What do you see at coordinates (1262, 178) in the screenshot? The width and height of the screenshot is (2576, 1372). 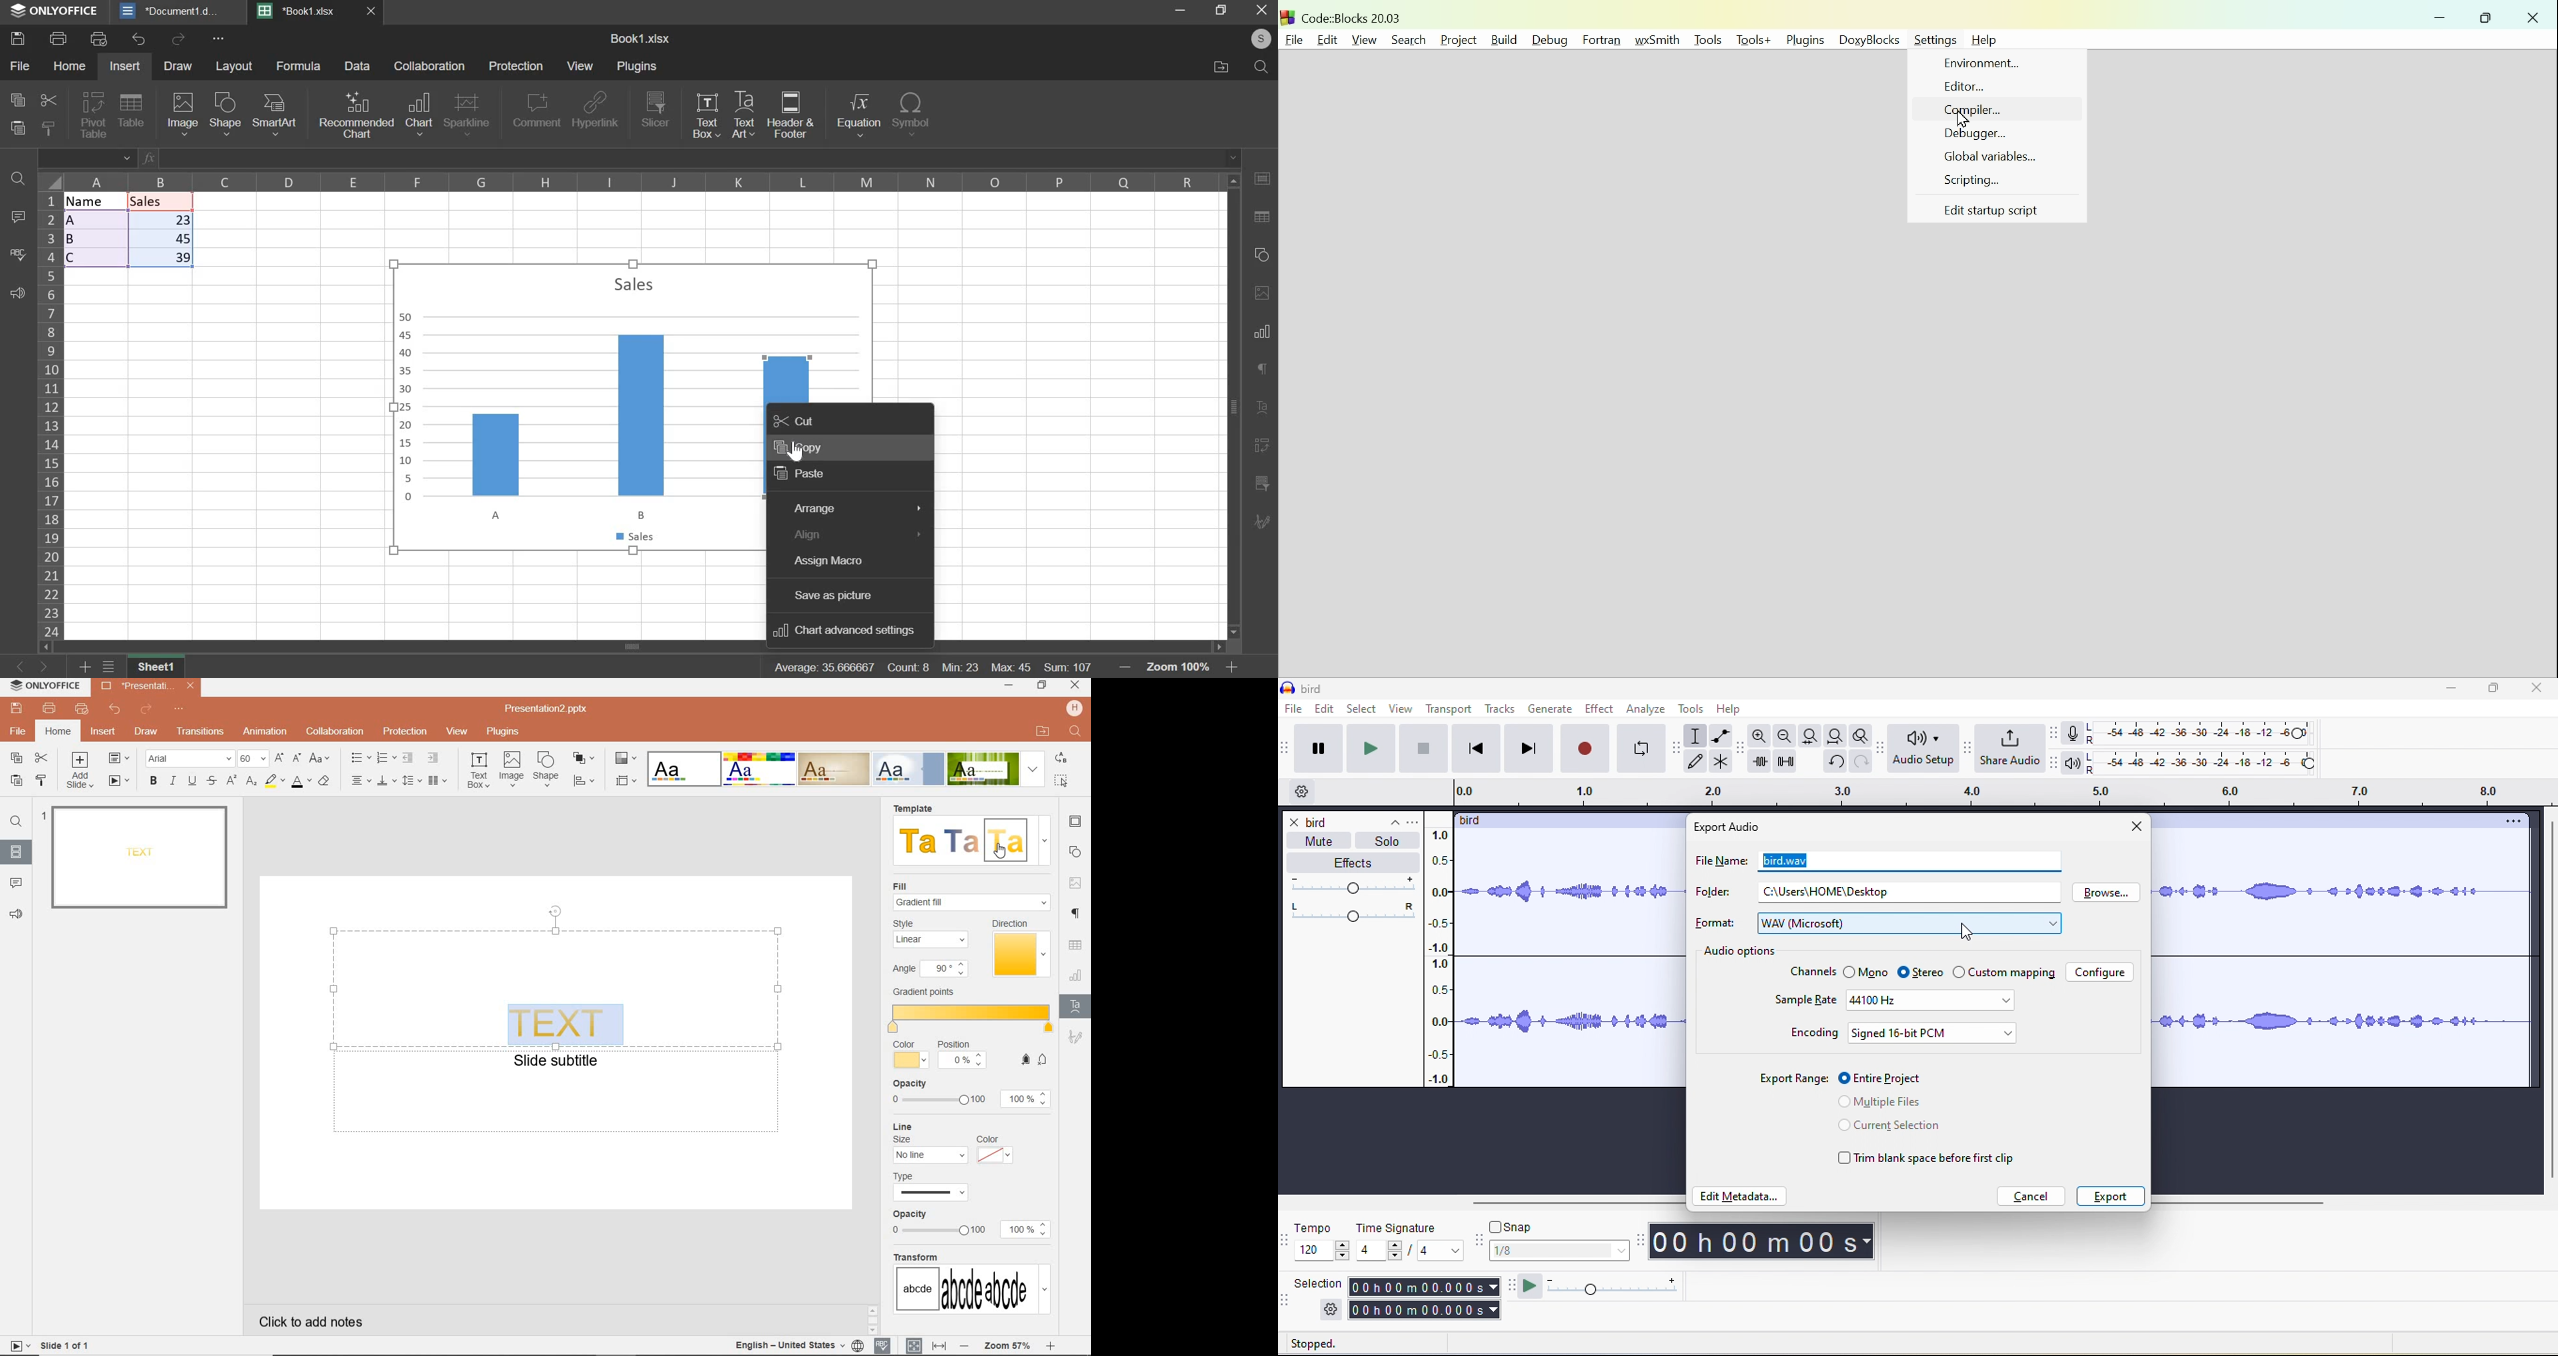 I see `Table Tool` at bounding box center [1262, 178].